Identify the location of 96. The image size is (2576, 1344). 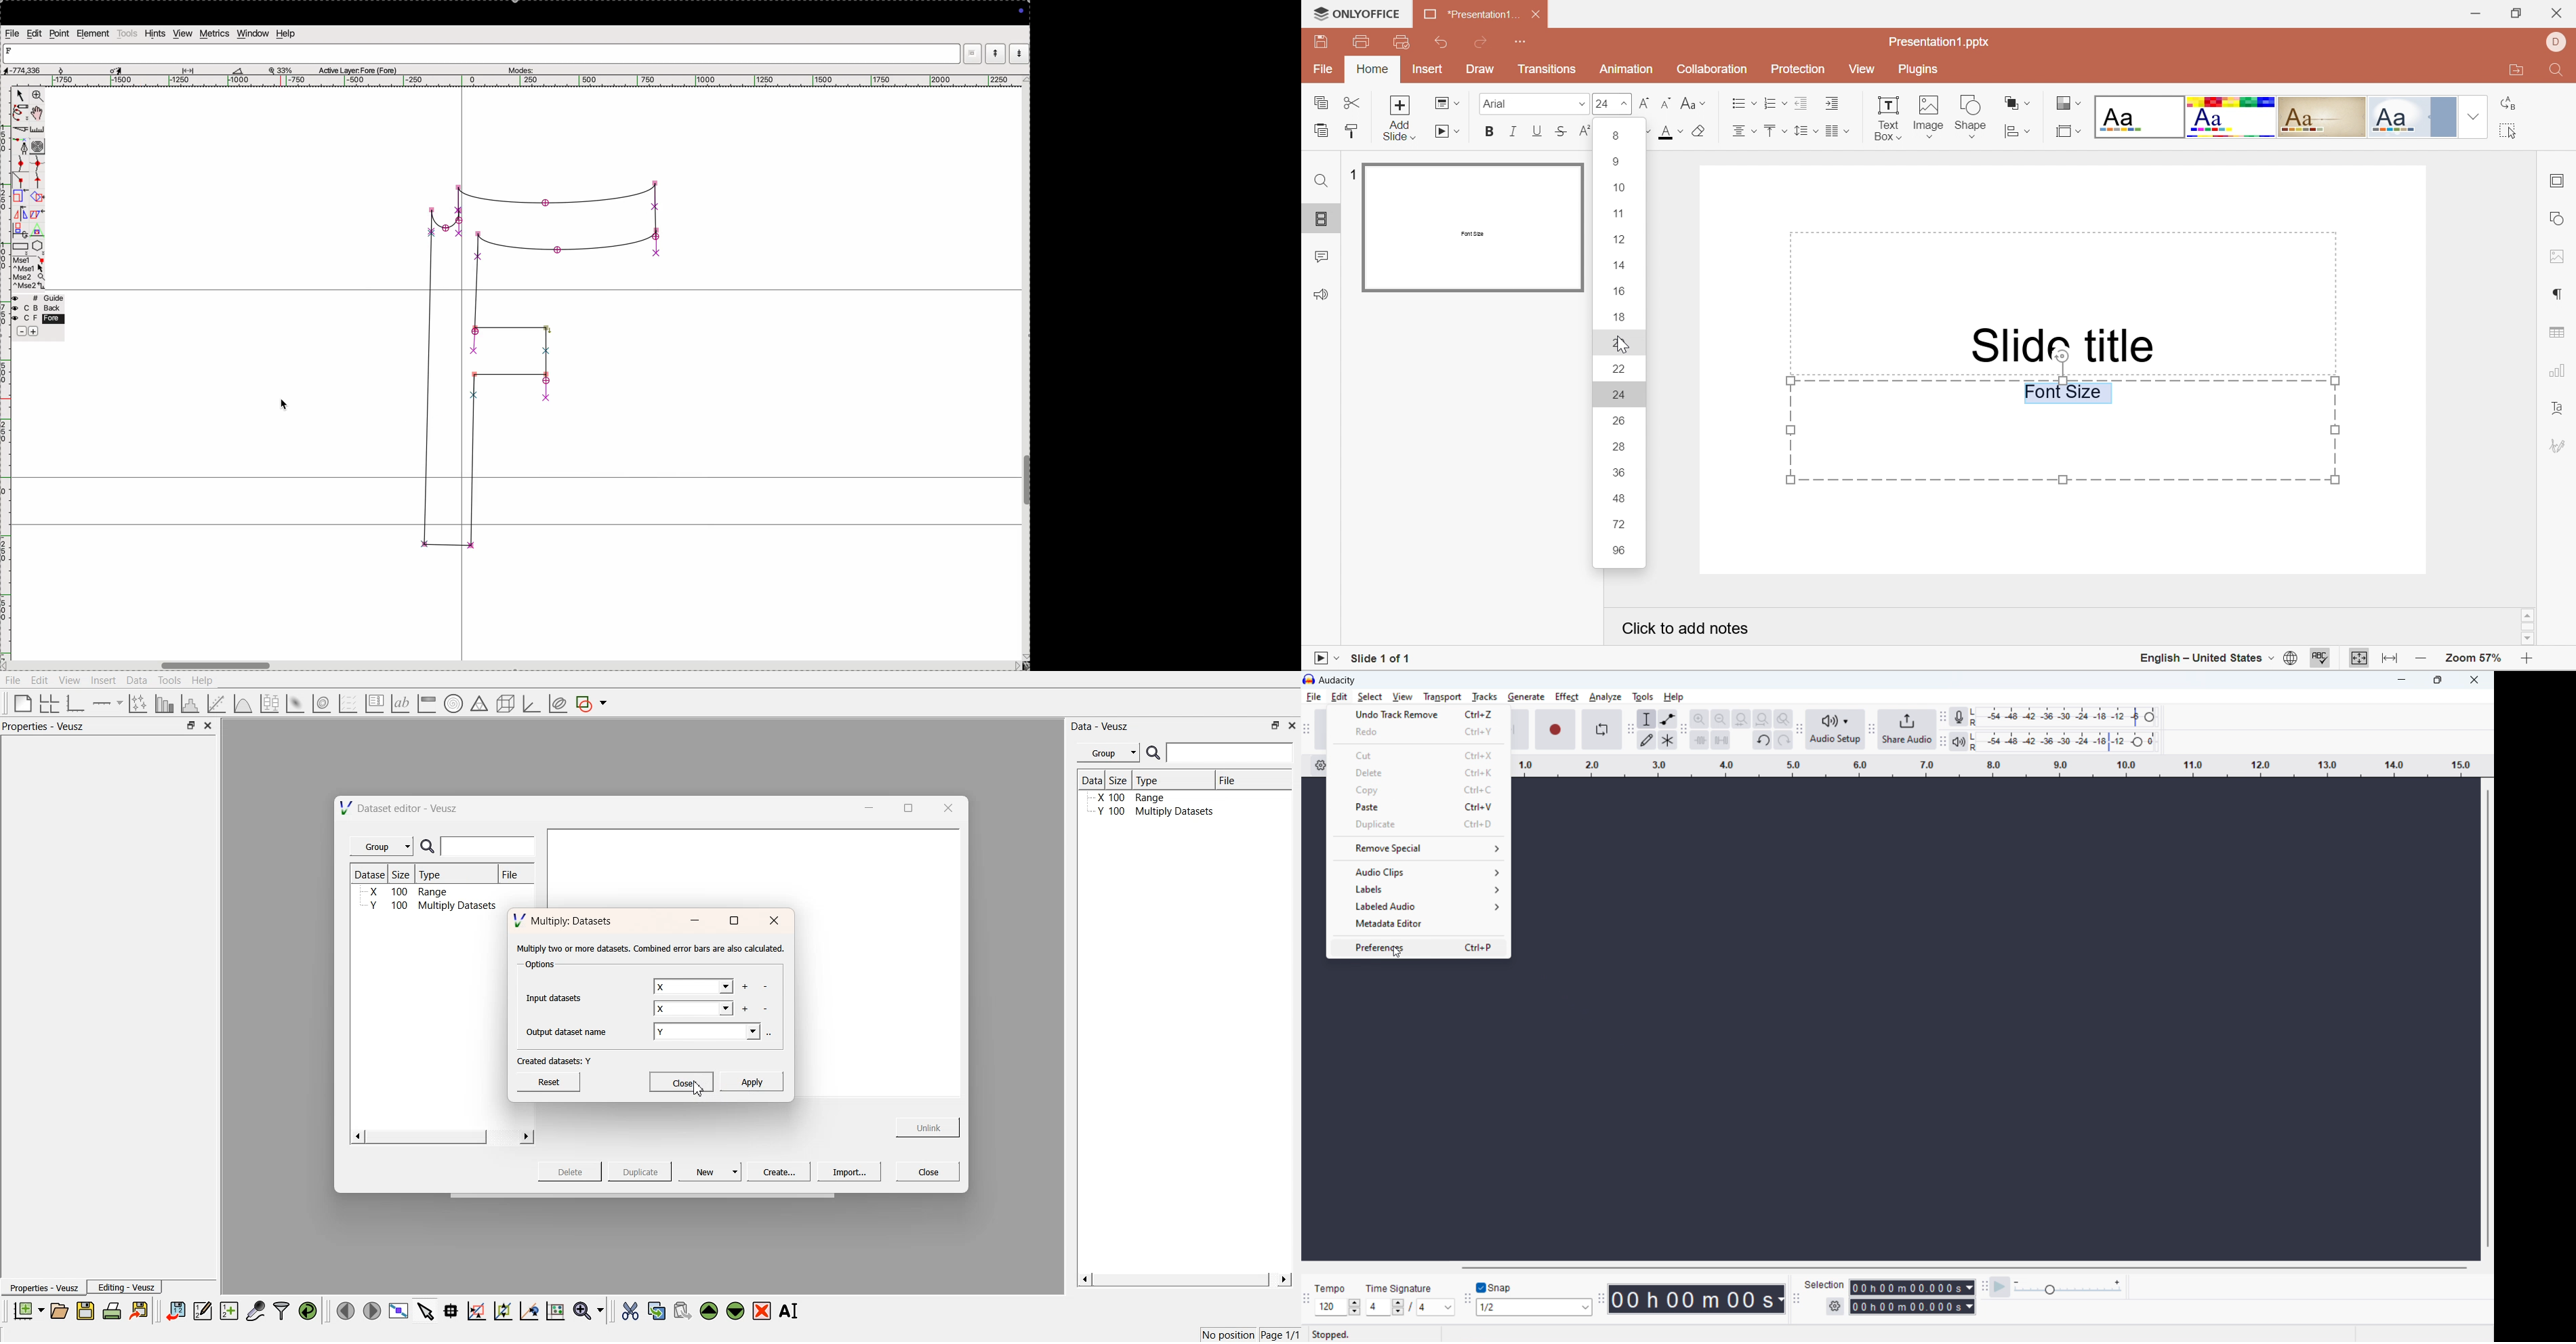
(1619, 553).